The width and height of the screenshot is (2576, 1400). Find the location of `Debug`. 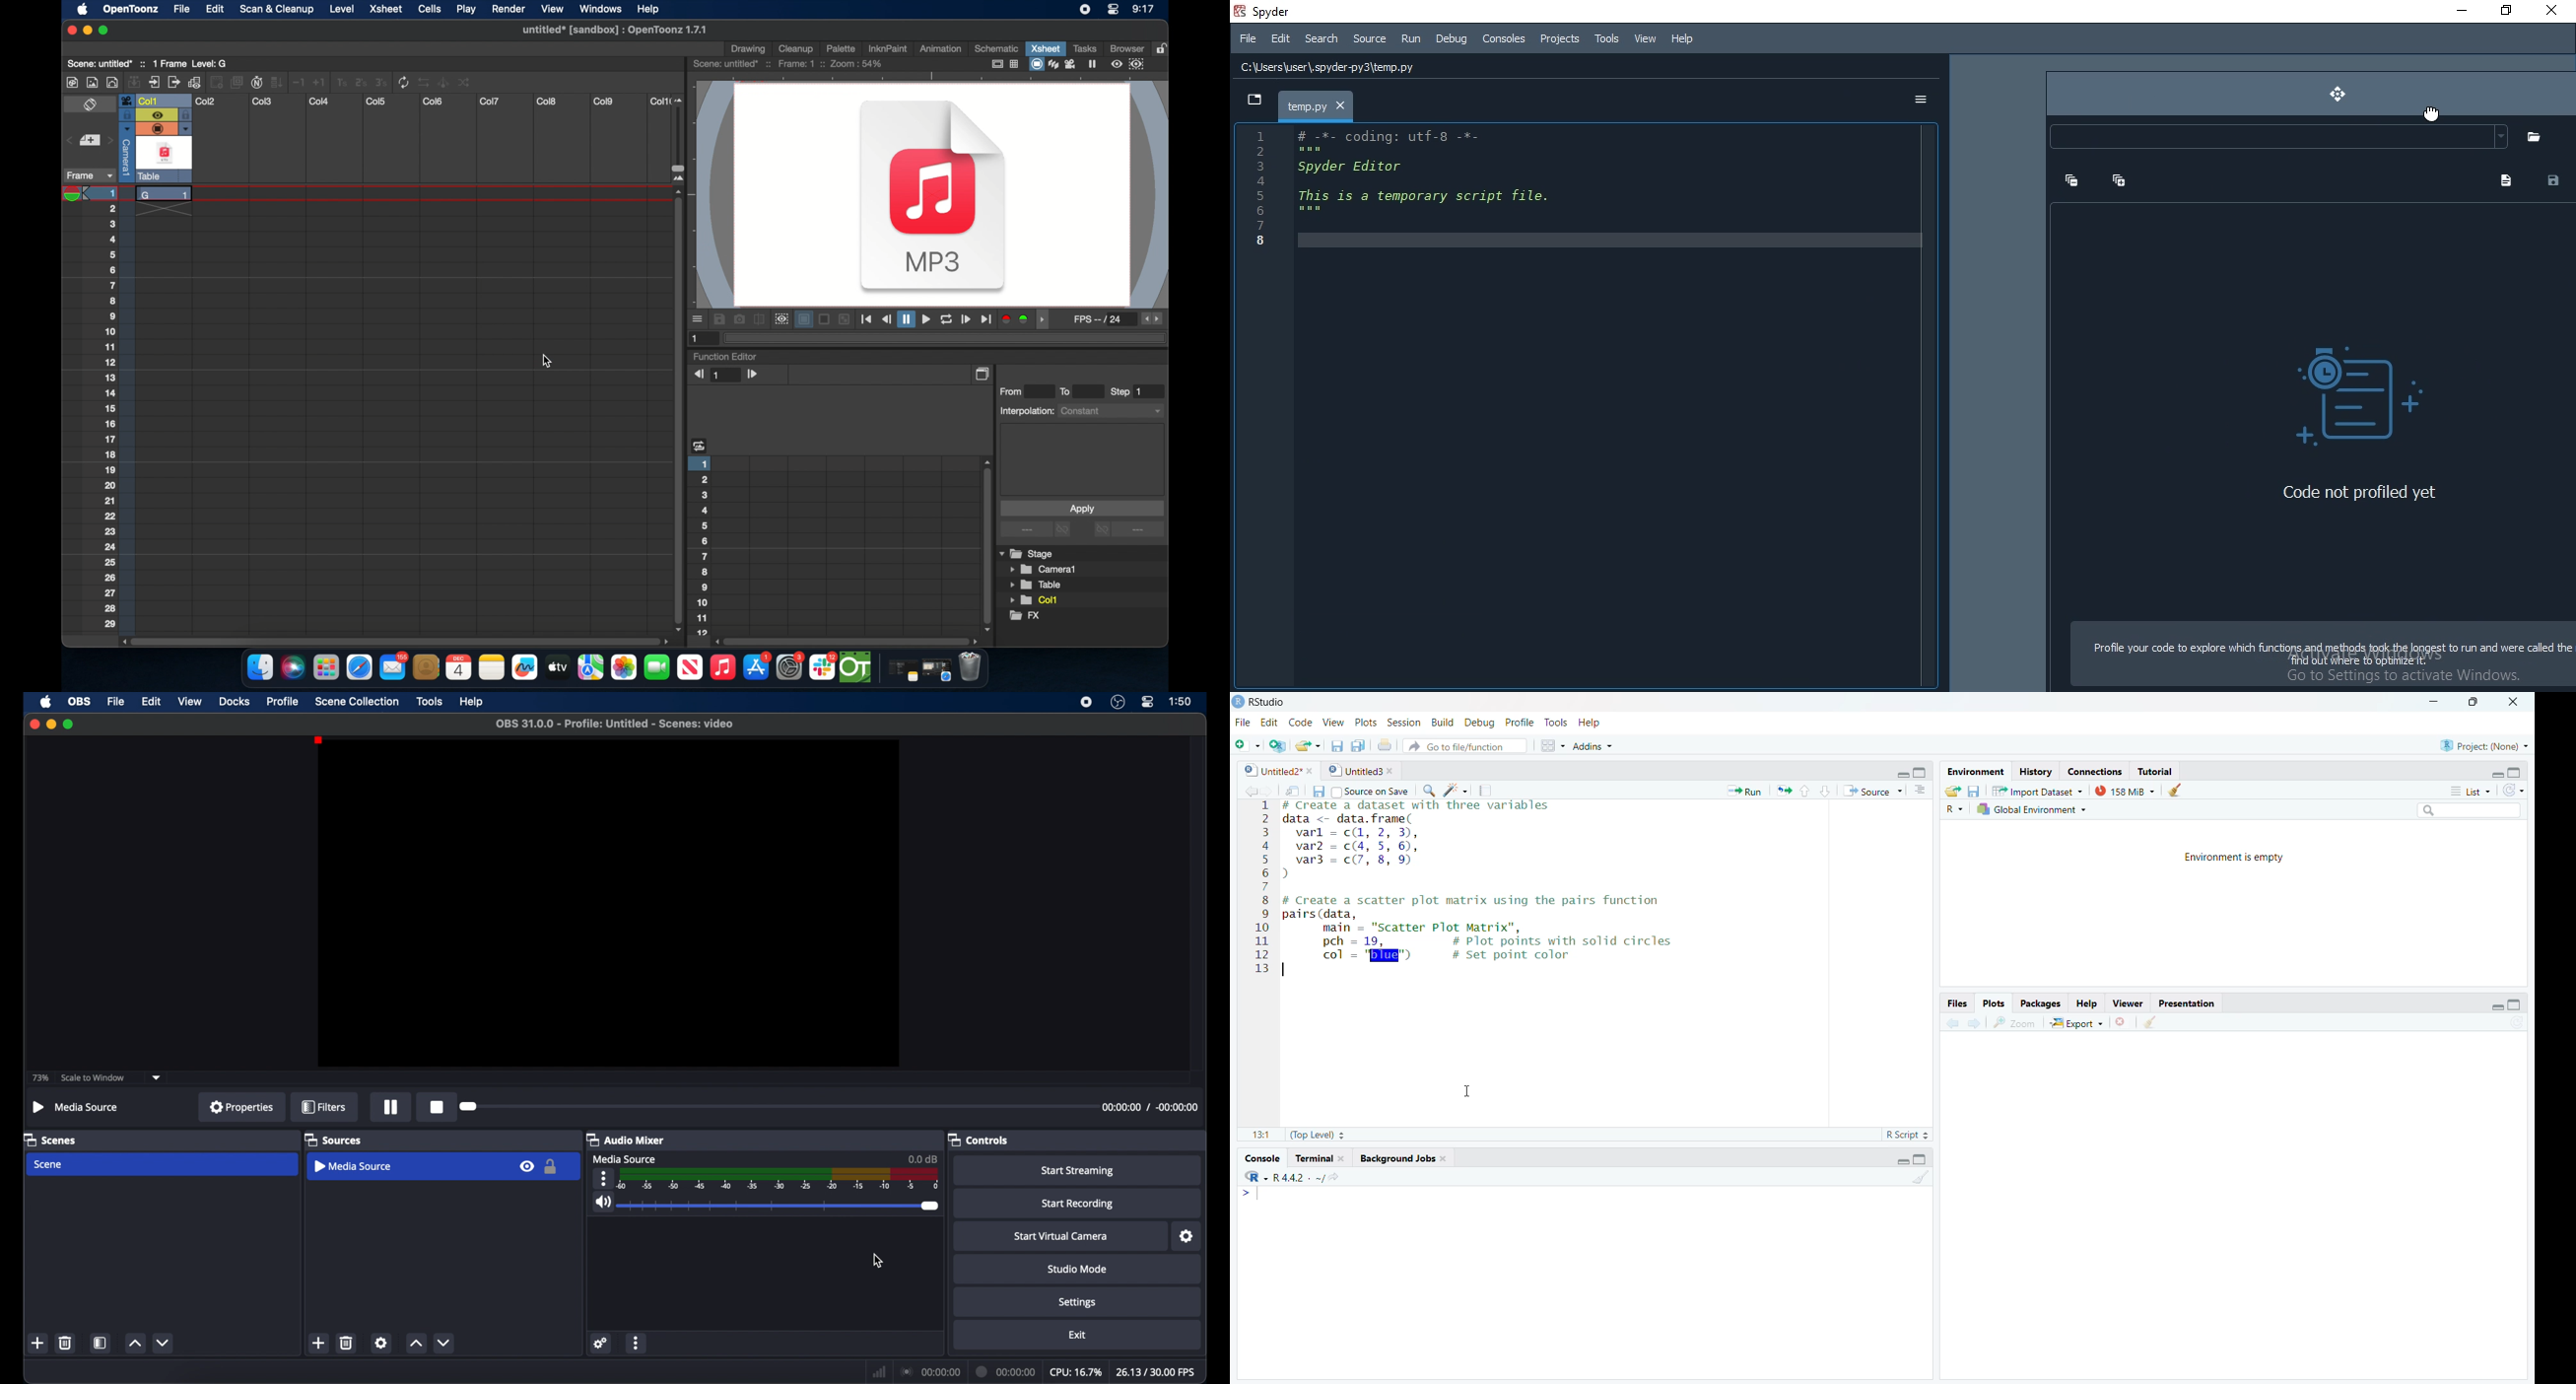

Debug is located at coordinates (1452, 39).